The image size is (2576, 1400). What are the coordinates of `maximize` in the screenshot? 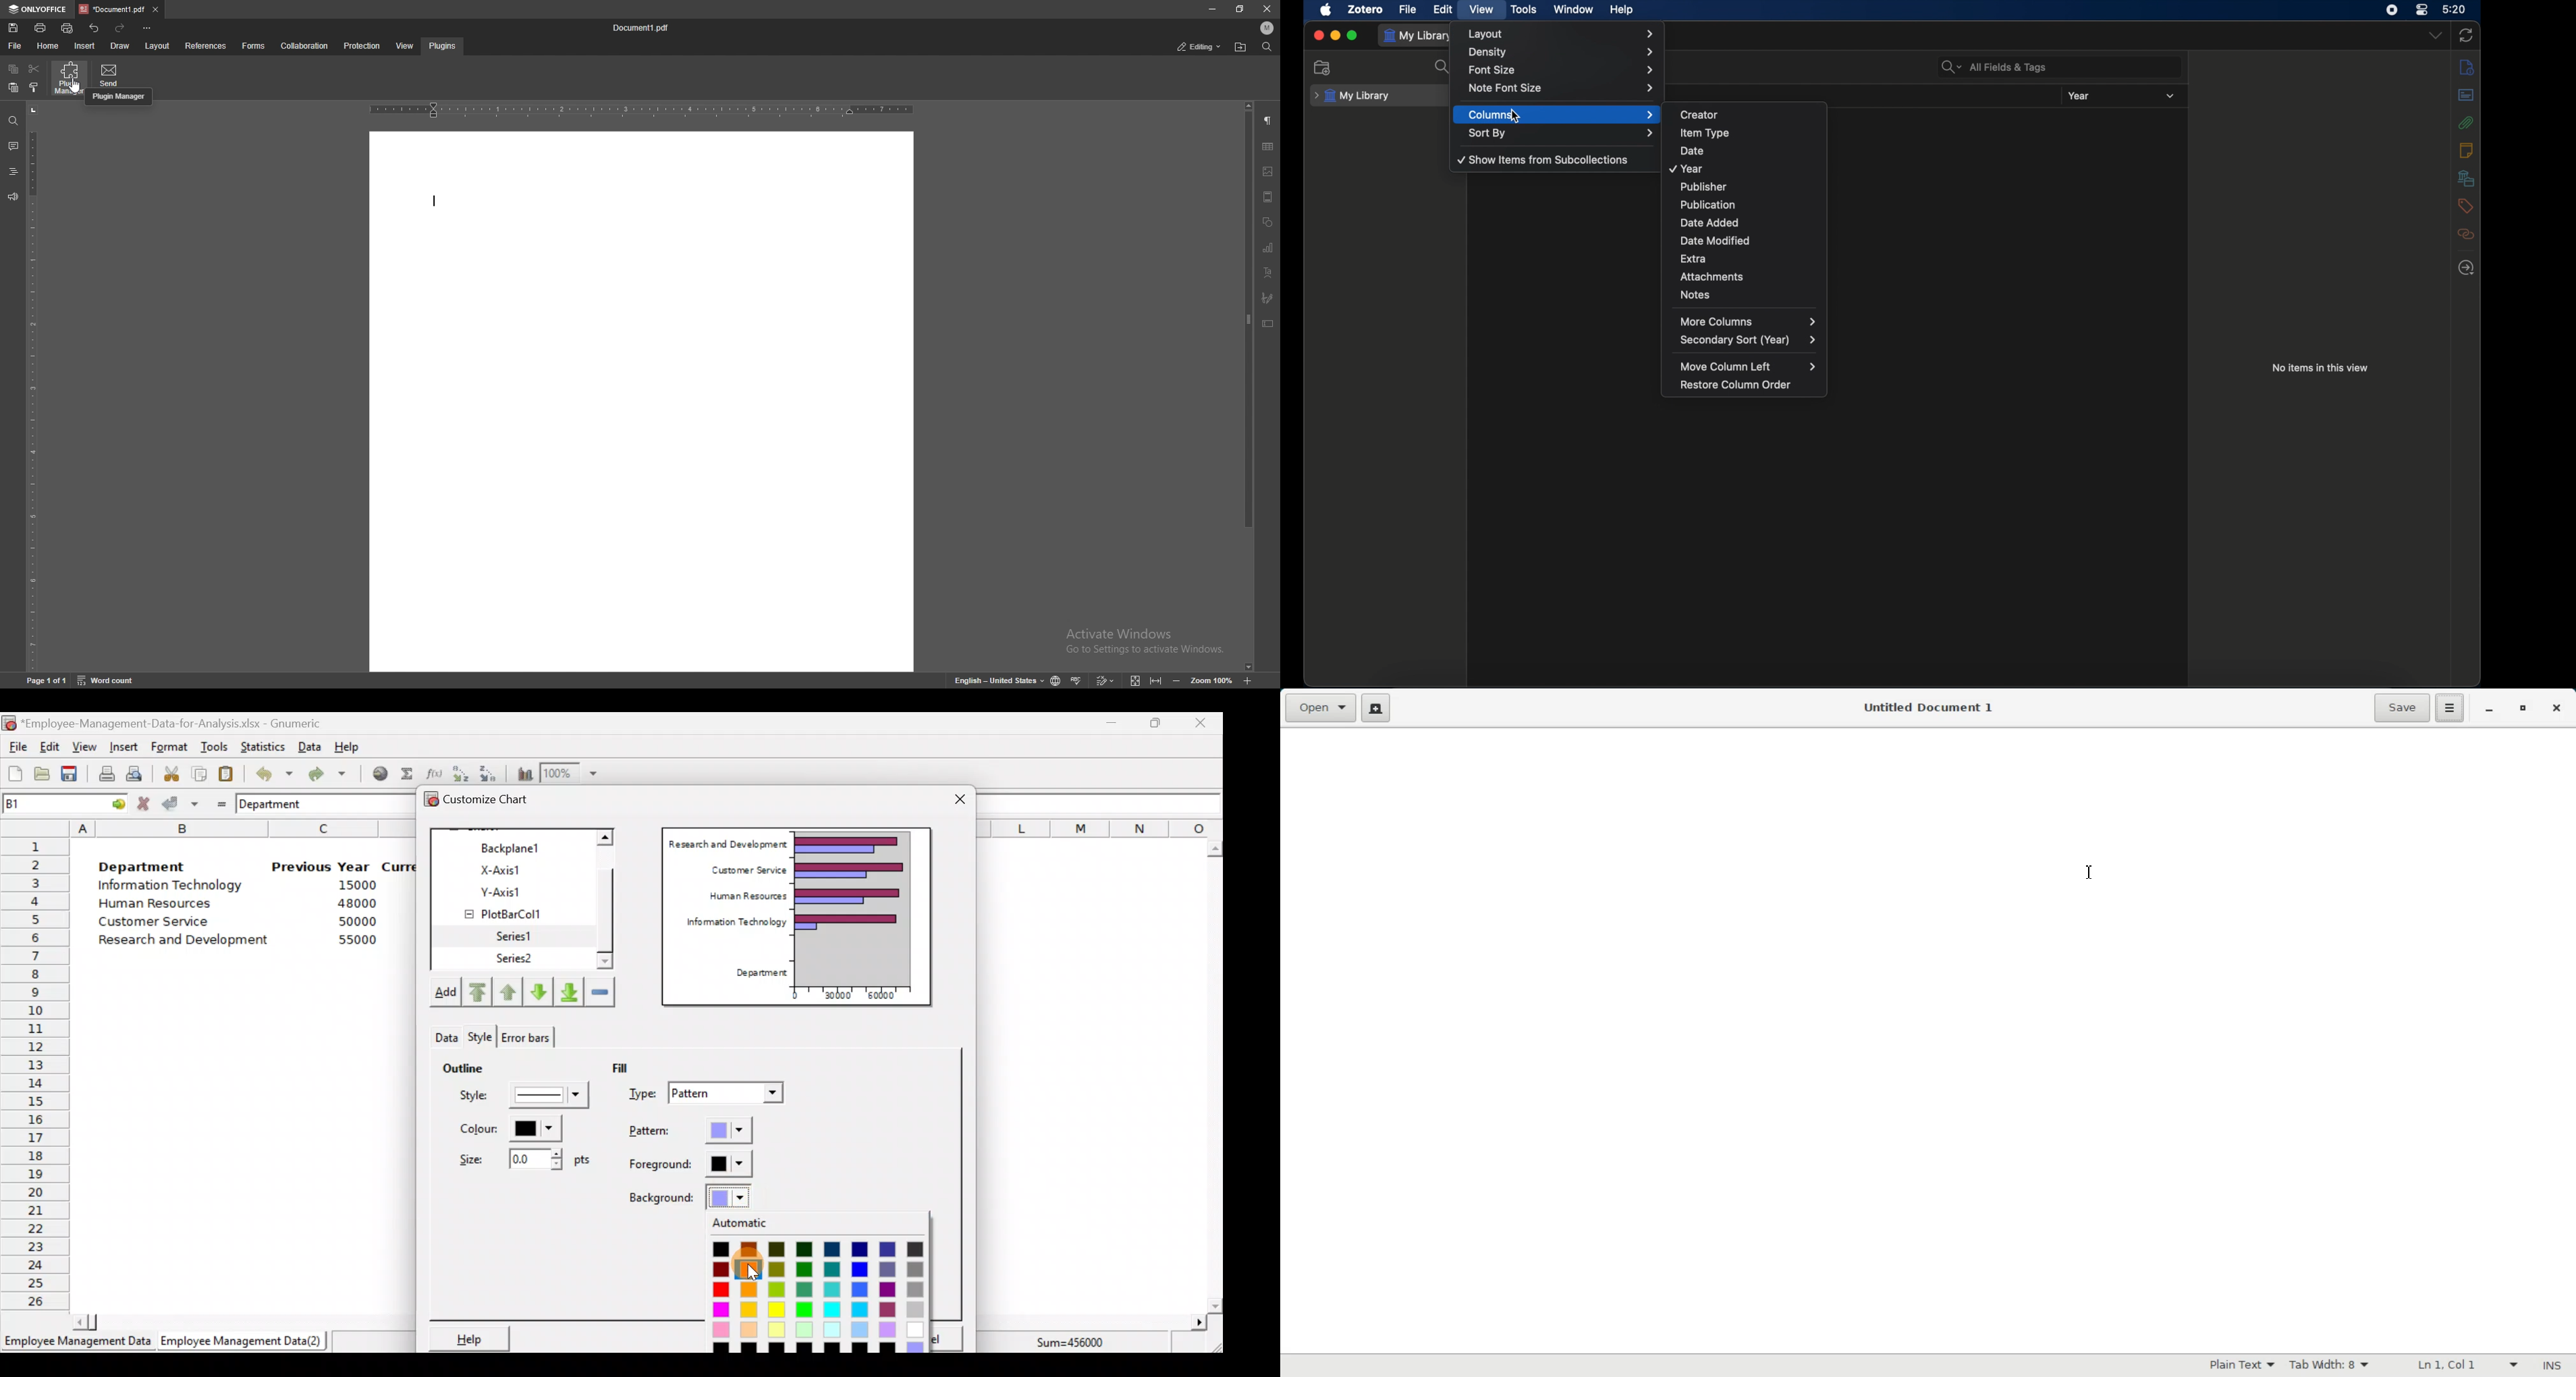 It's located at (1353, 36).